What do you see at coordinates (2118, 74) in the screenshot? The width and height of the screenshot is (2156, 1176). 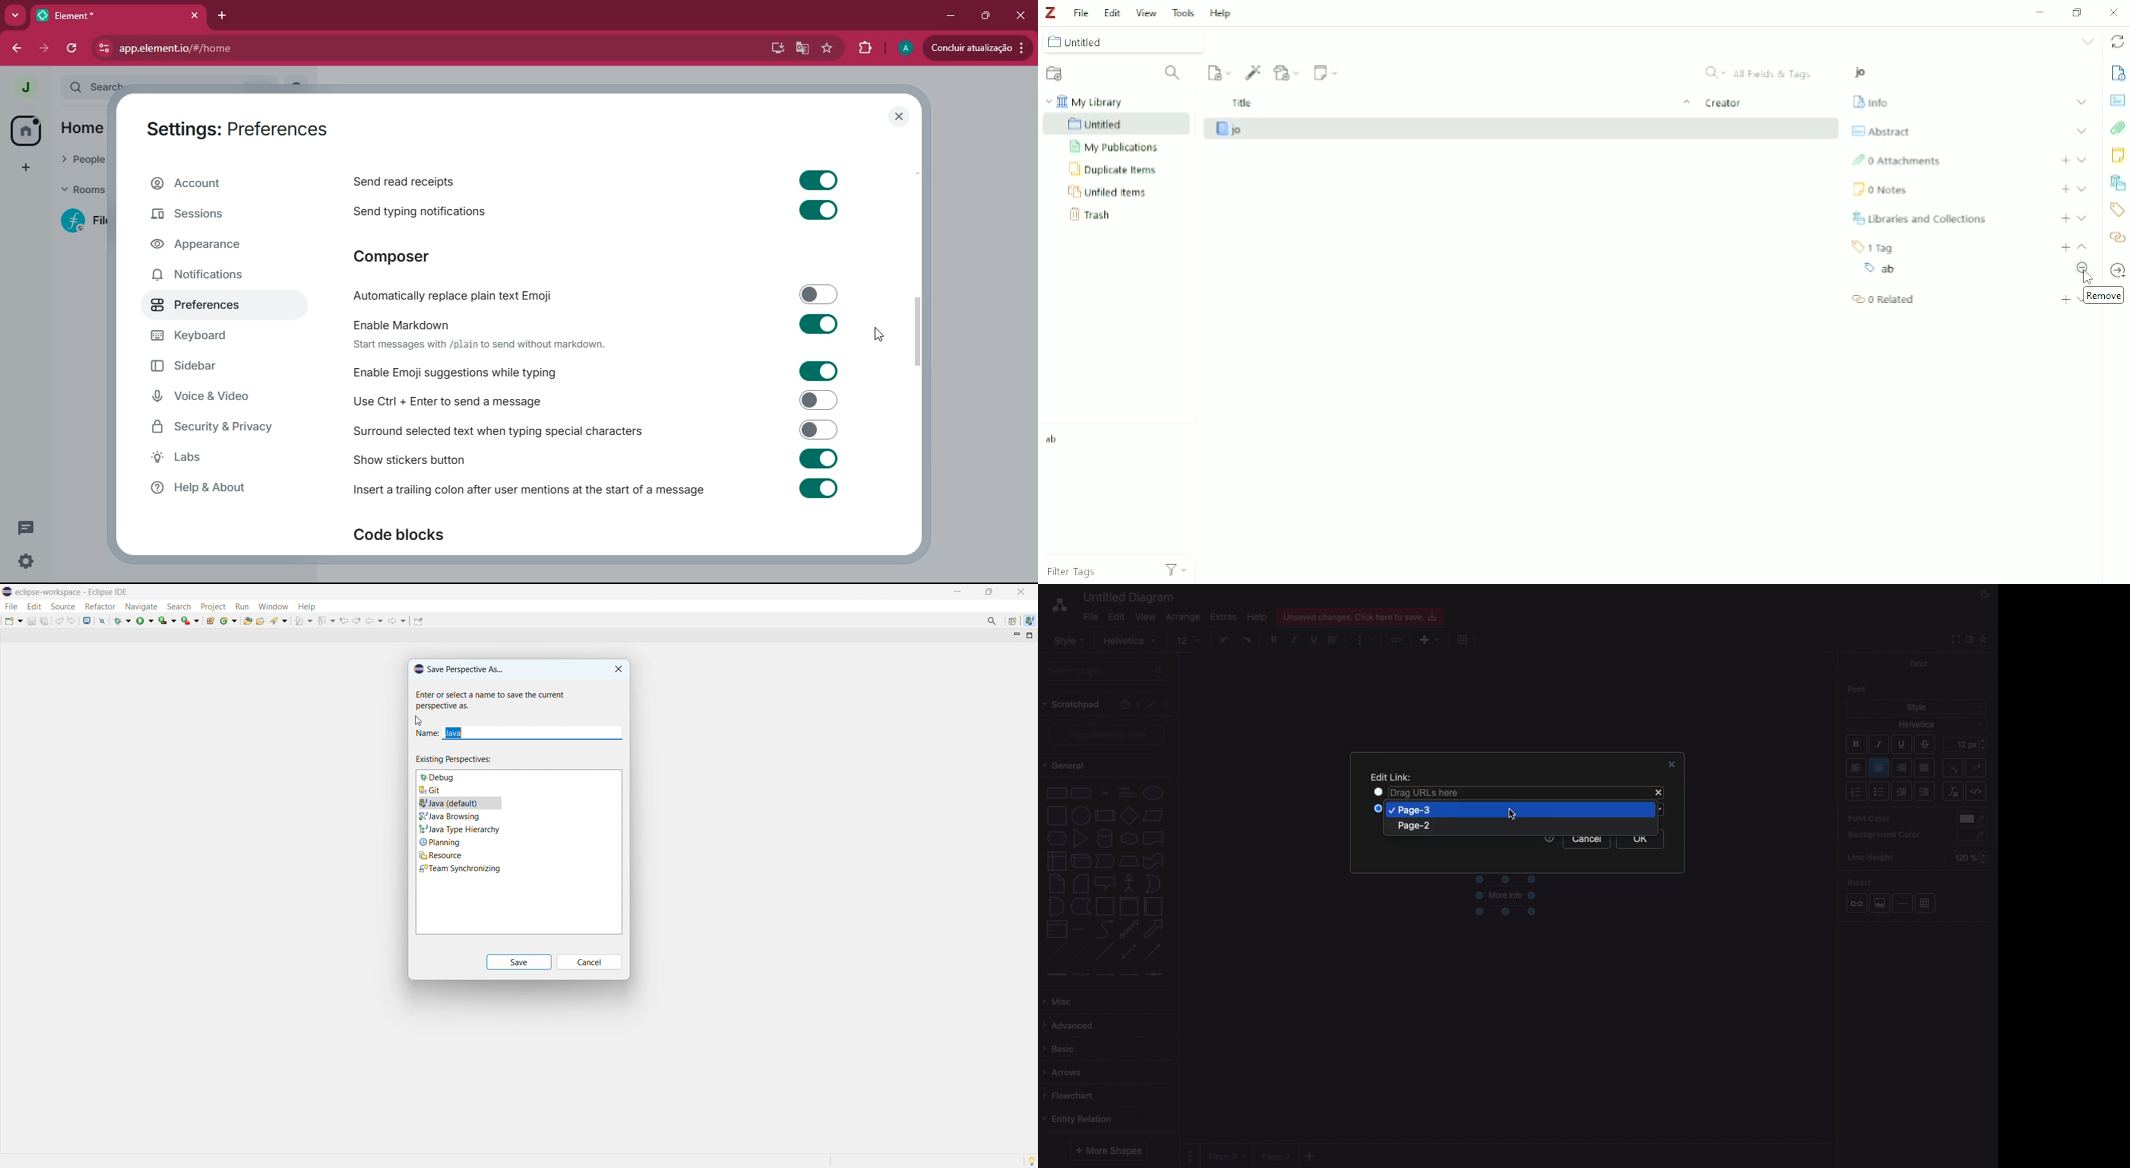 I see `Info` at bounding box center [2118, 74].